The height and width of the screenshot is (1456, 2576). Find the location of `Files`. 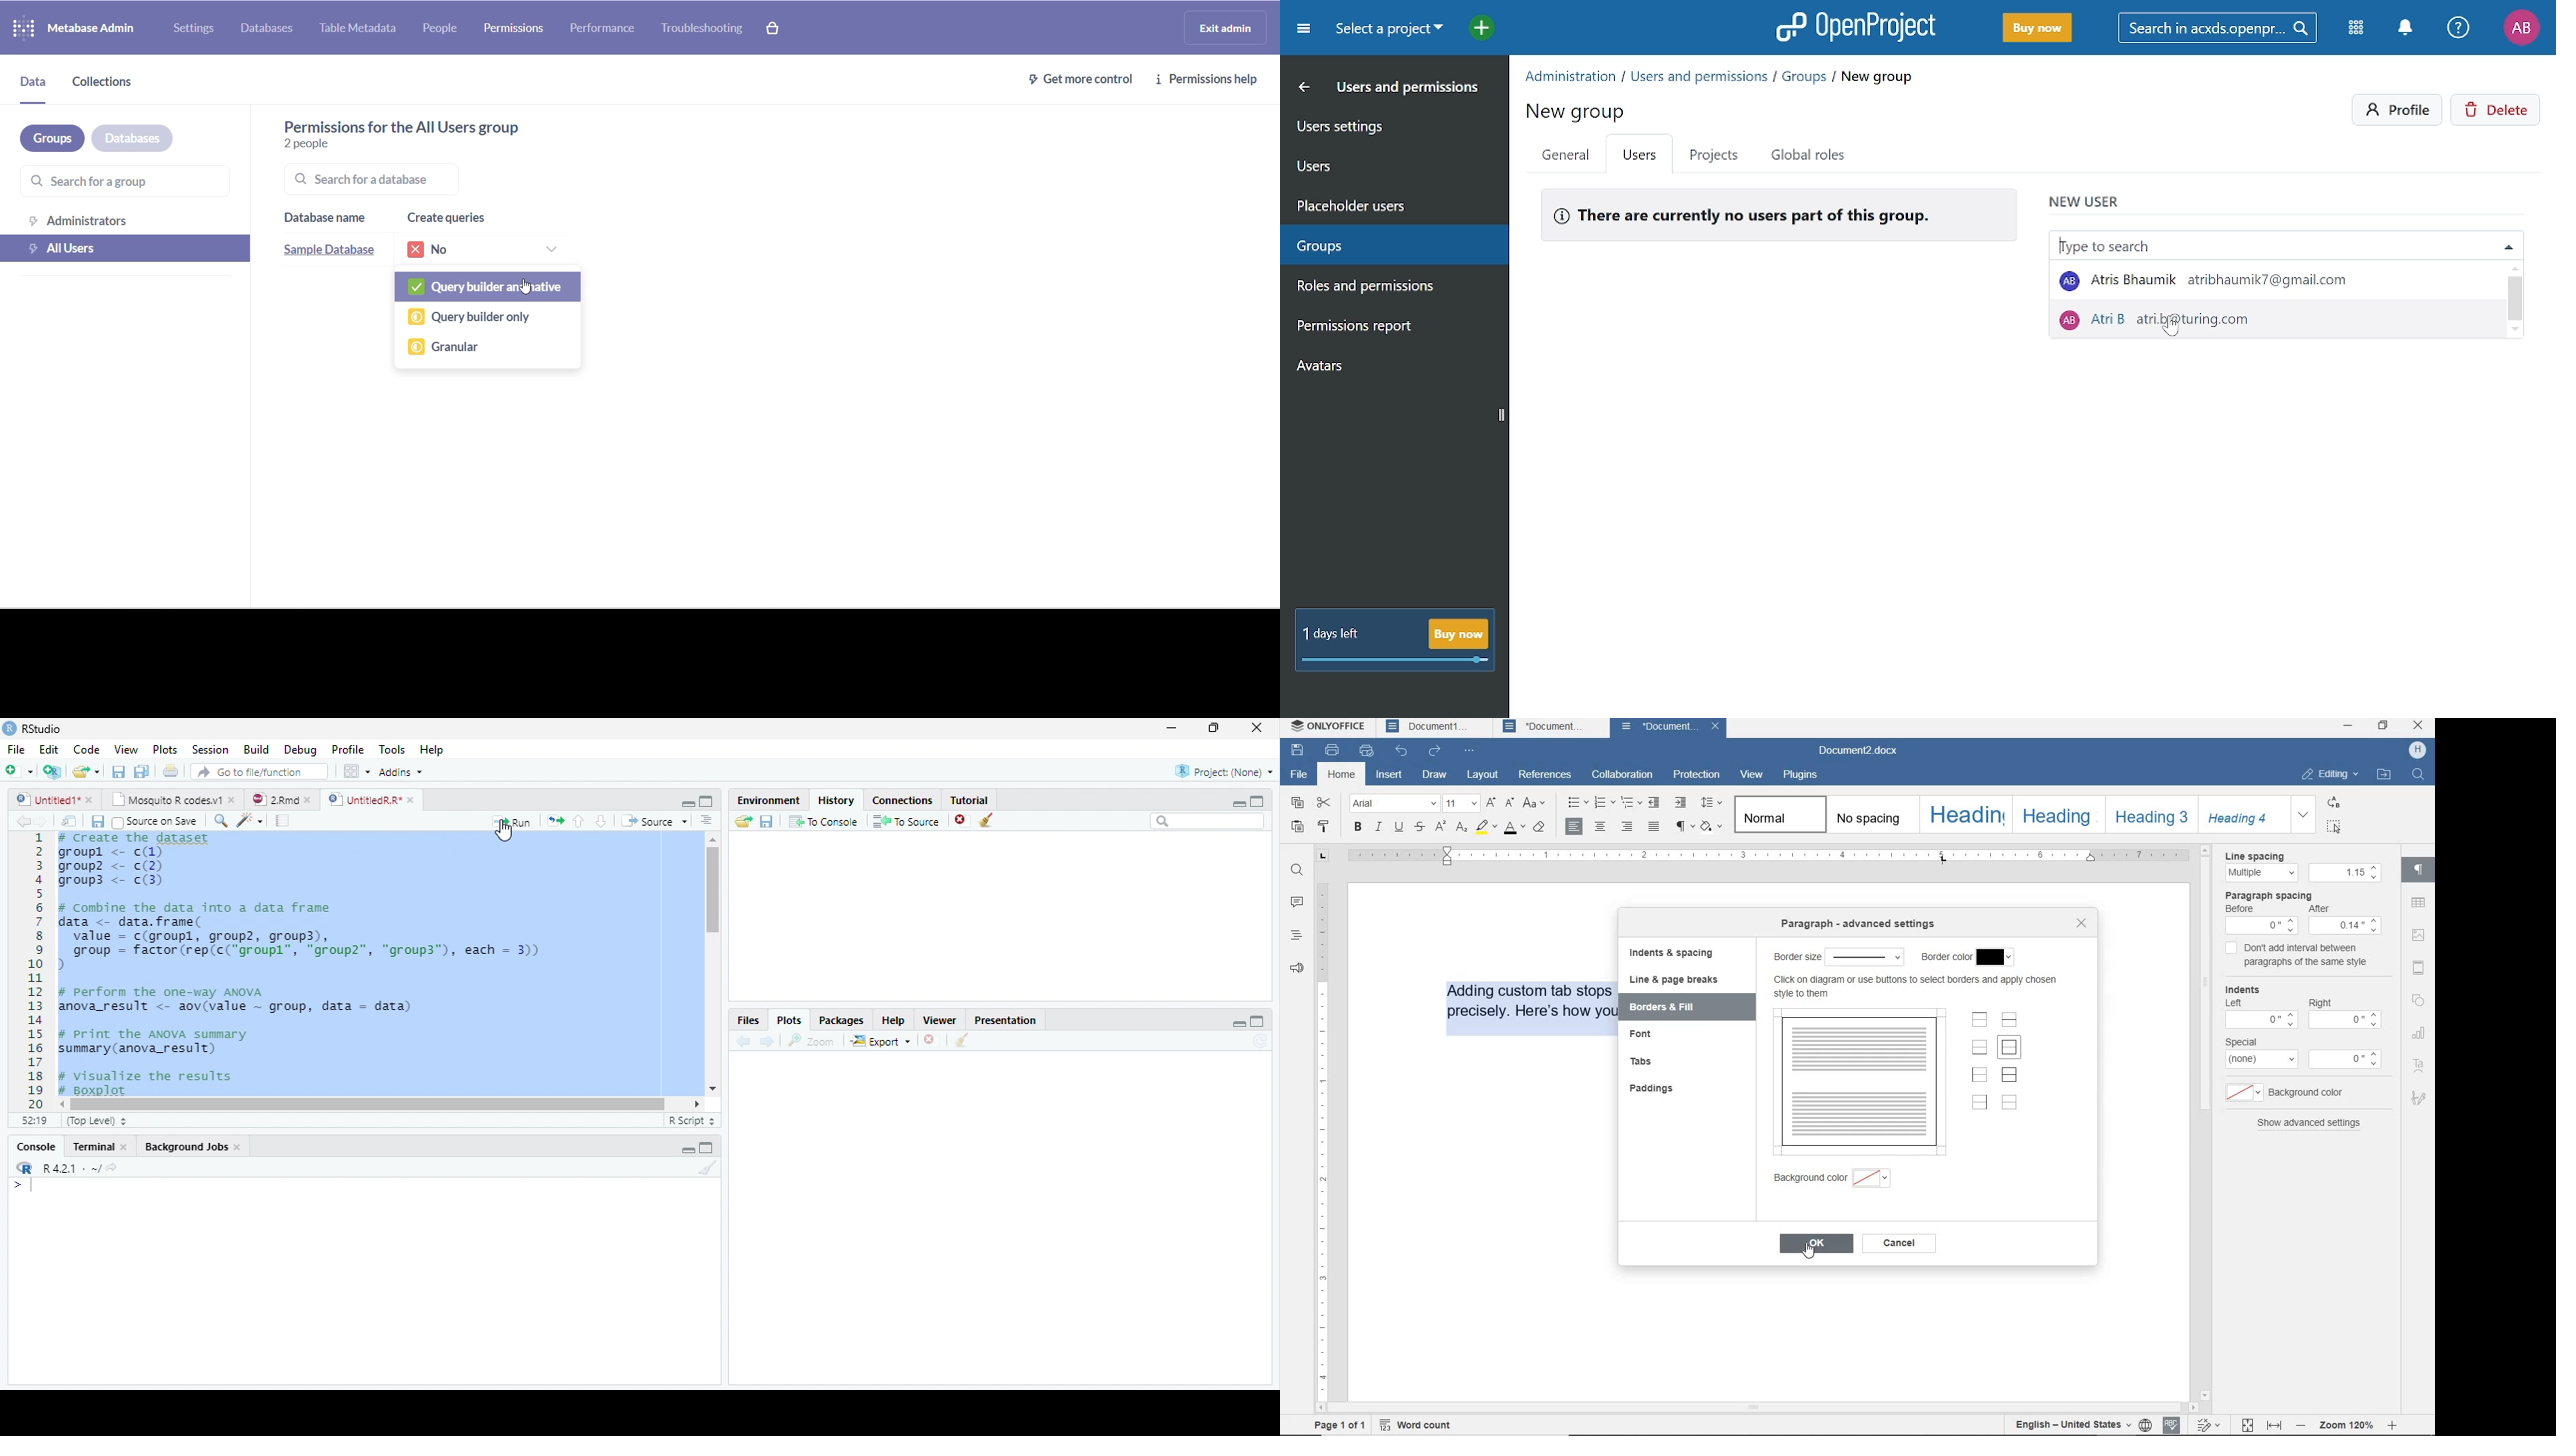

Files is located at coordinates (747, 1021).